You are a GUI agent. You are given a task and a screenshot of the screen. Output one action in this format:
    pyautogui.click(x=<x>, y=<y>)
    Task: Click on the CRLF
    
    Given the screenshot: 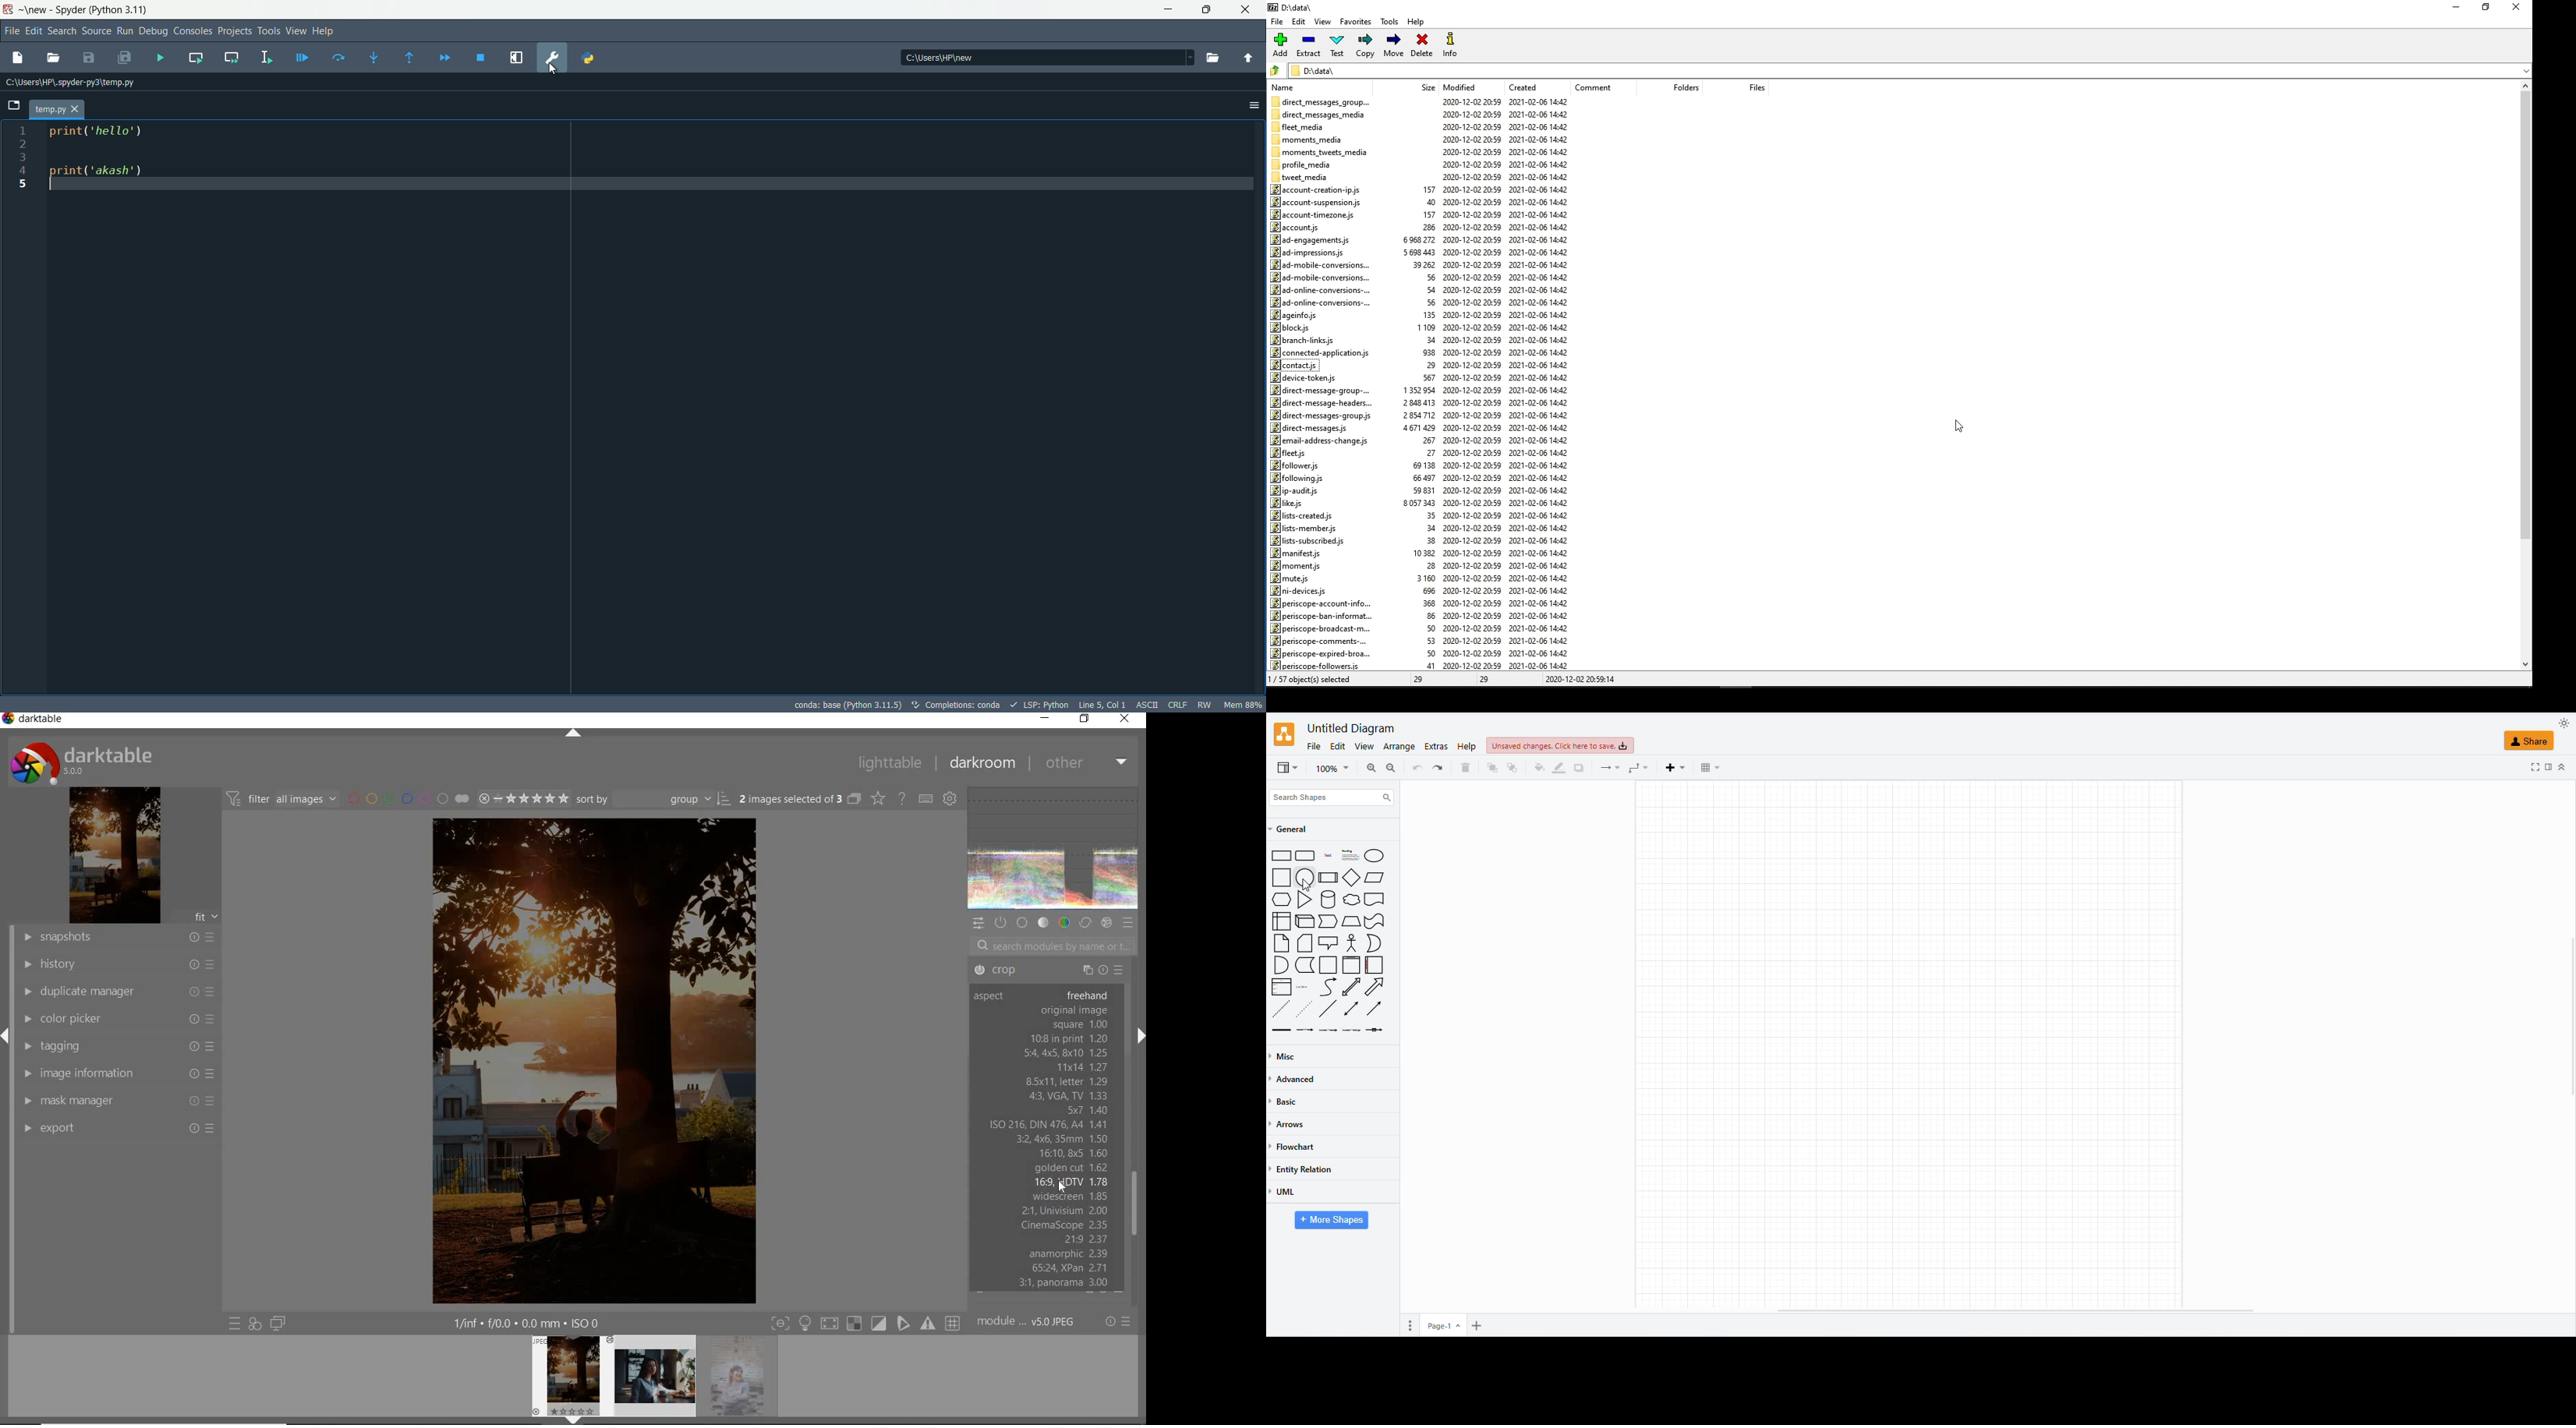 What is the action you would take?
    pyautogui.click(x=1177, y=703)
    